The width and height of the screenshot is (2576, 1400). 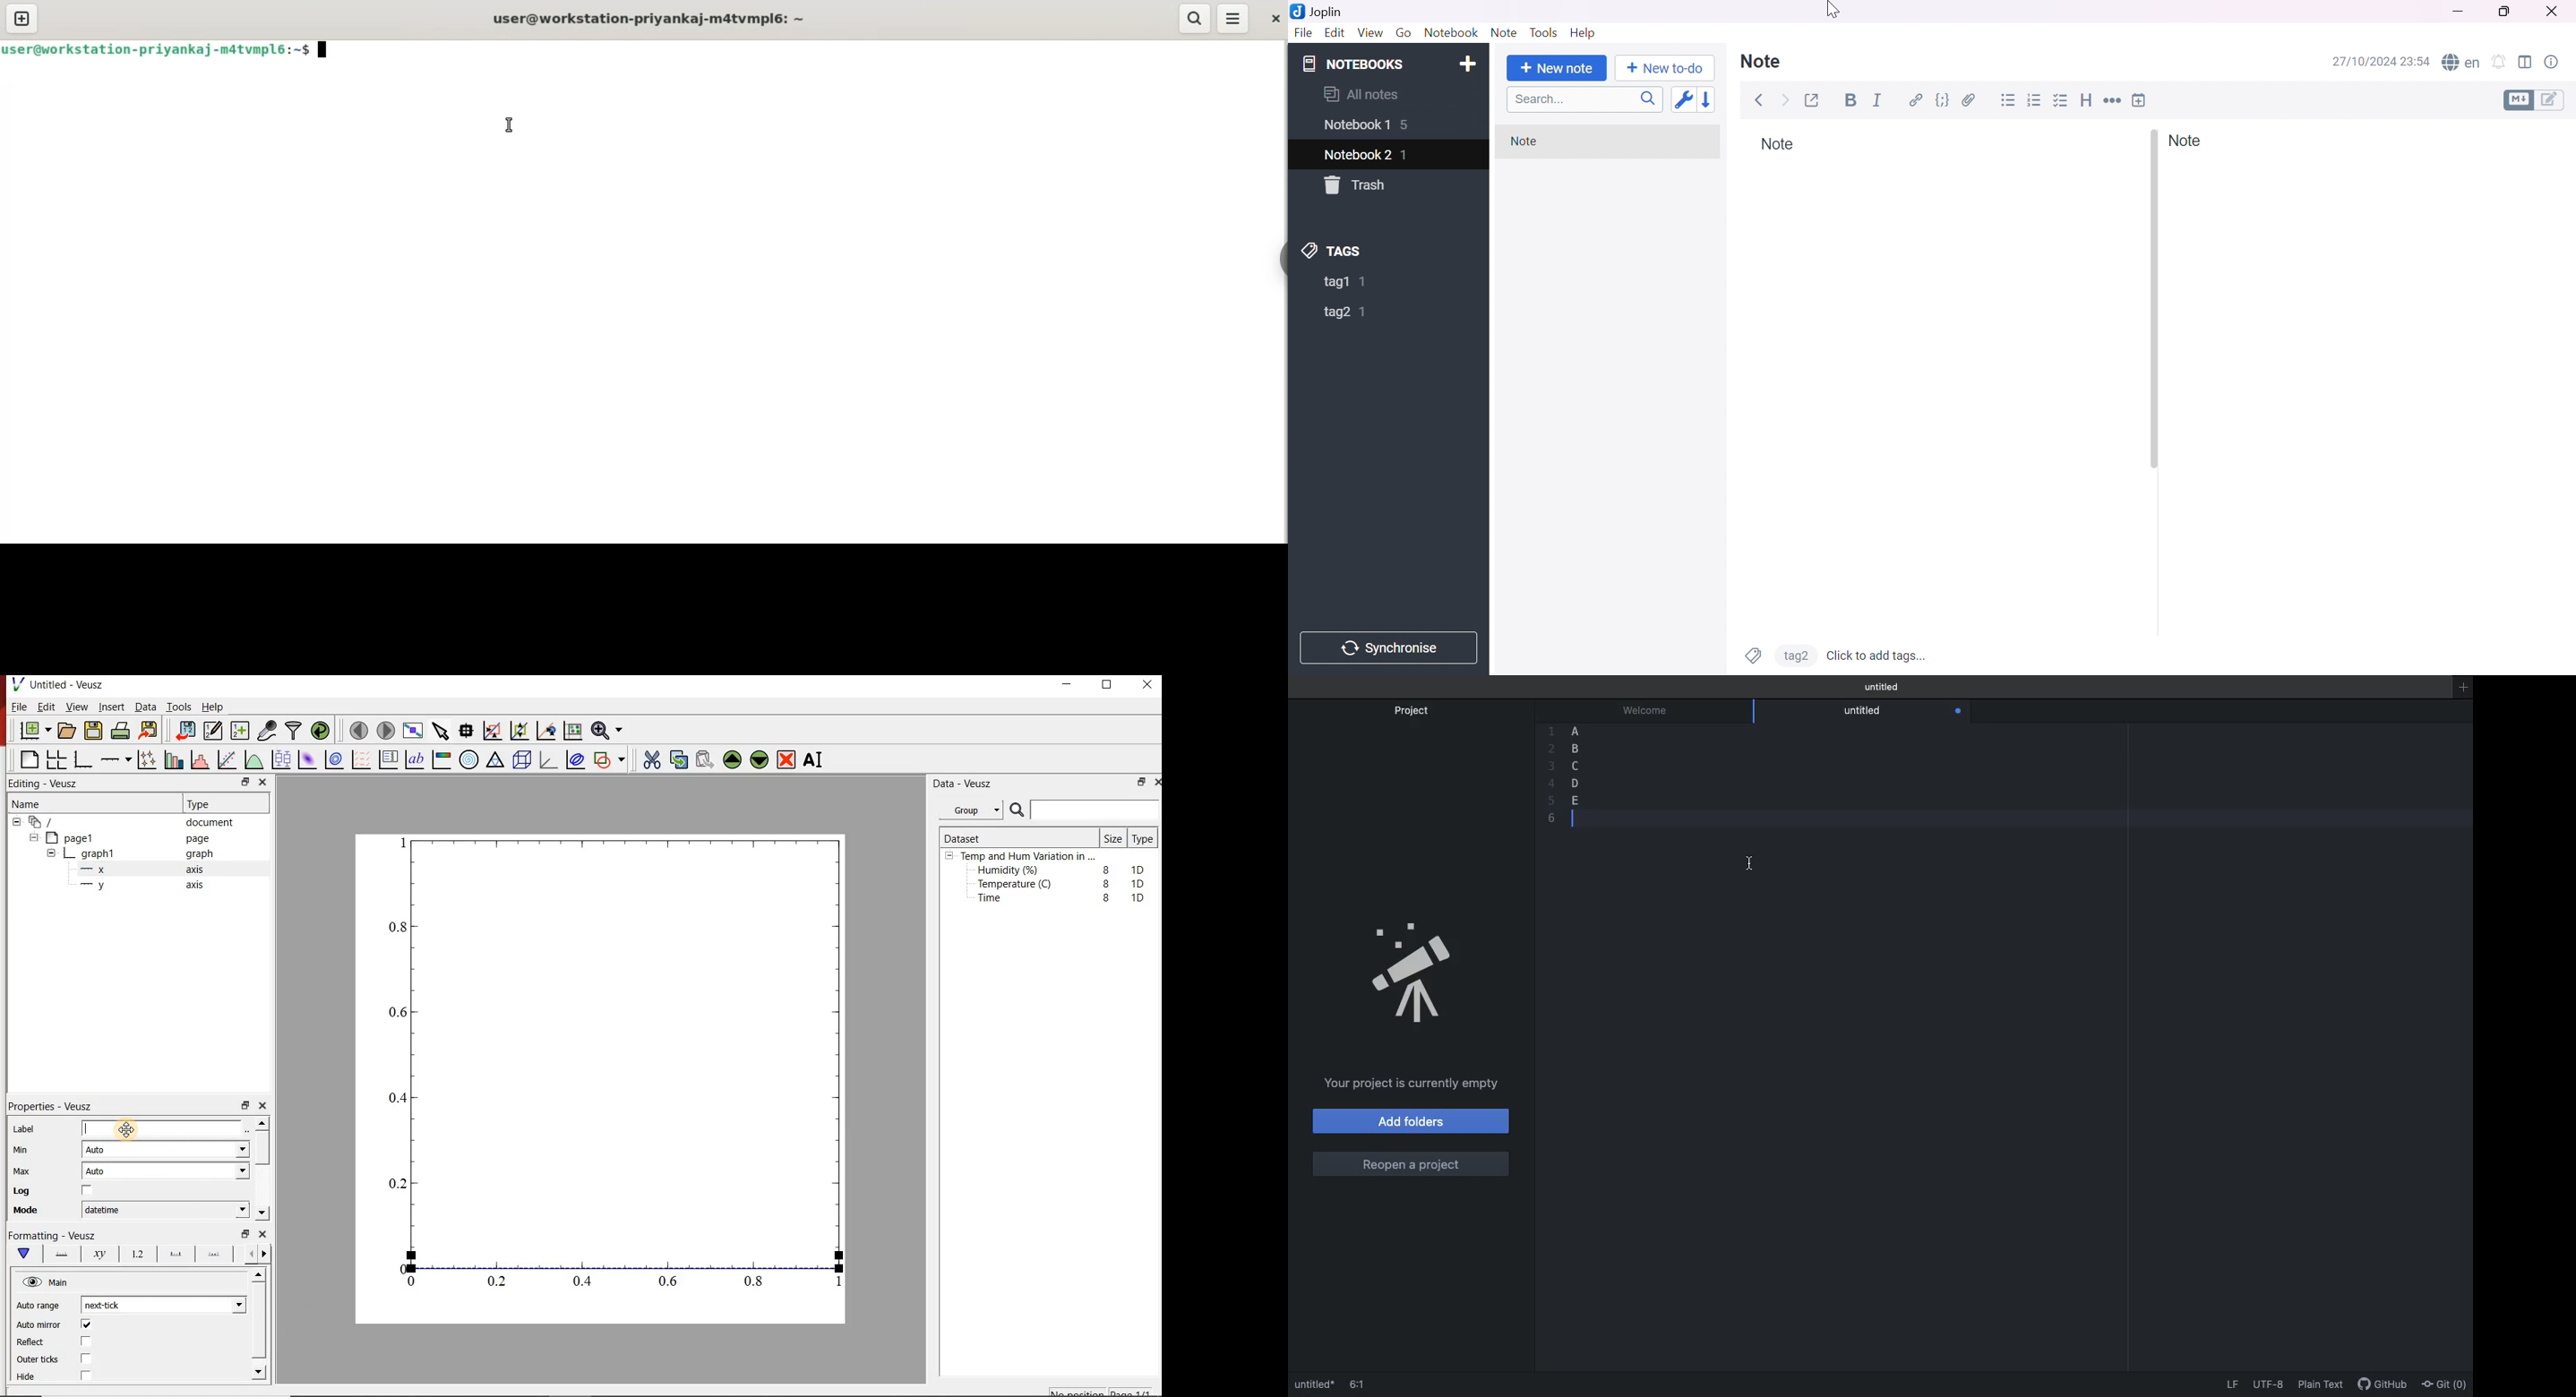 I want to click on hide sub menu, so click(x=51, y=852).